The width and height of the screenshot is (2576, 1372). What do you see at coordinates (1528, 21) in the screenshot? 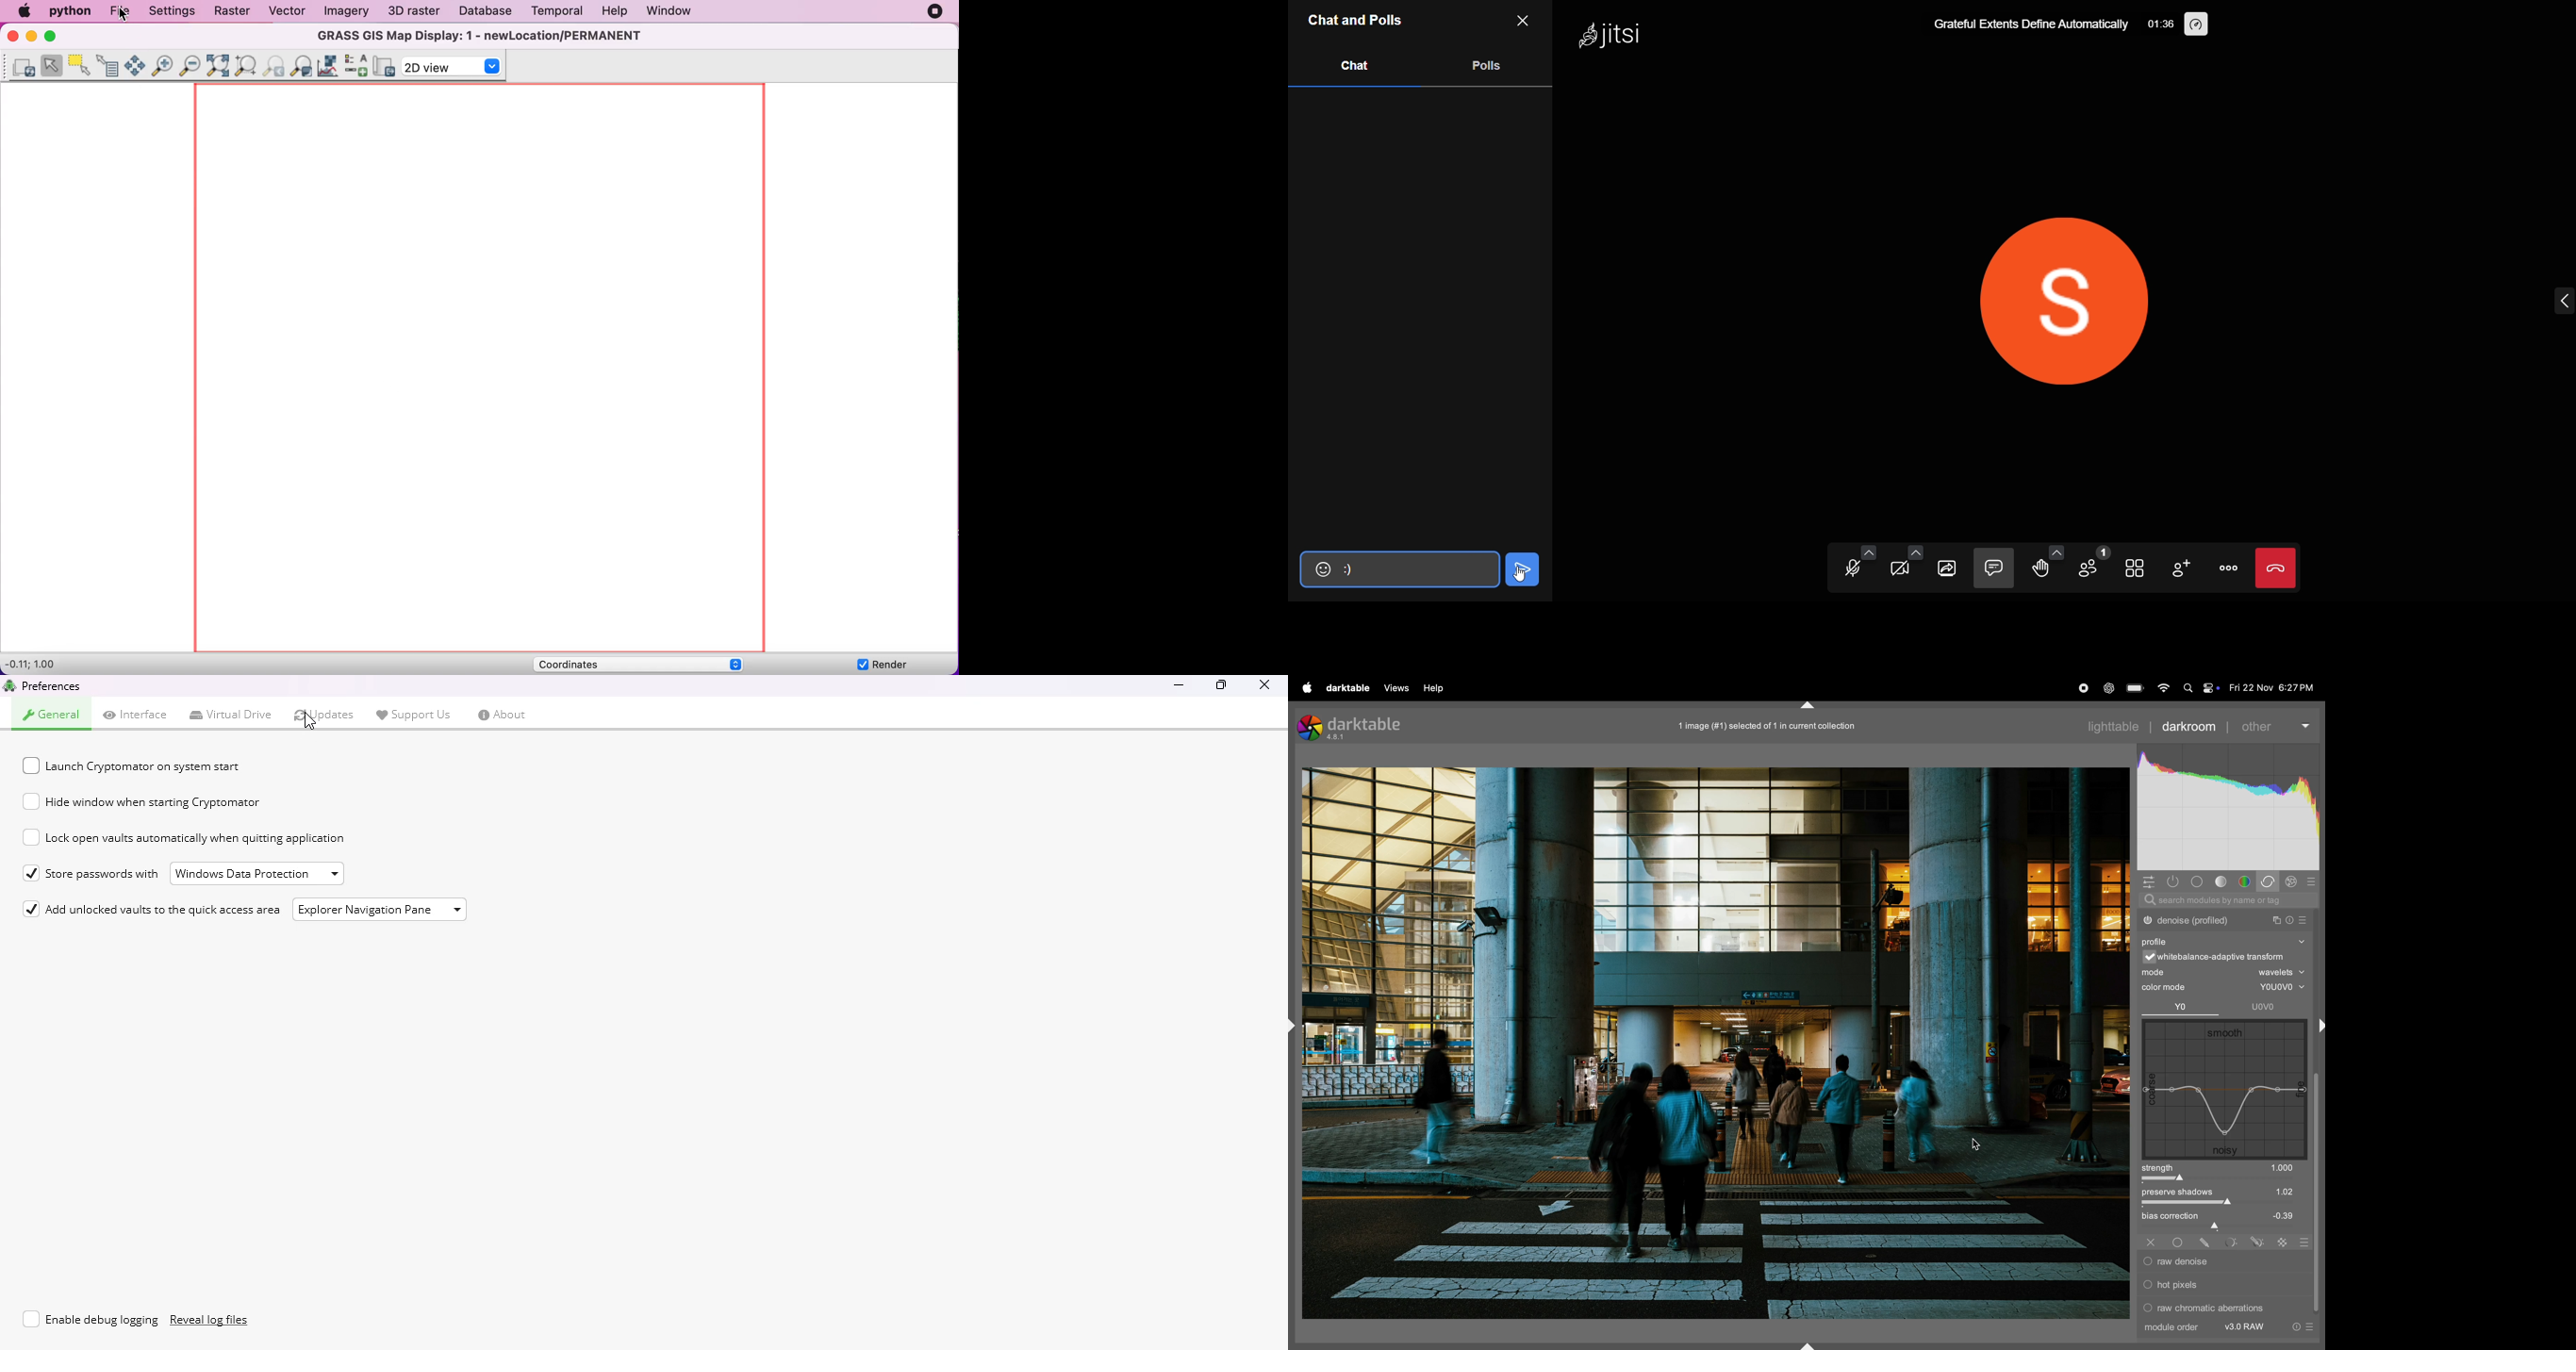
I see `close pane` at bounding box center [1528, 21].